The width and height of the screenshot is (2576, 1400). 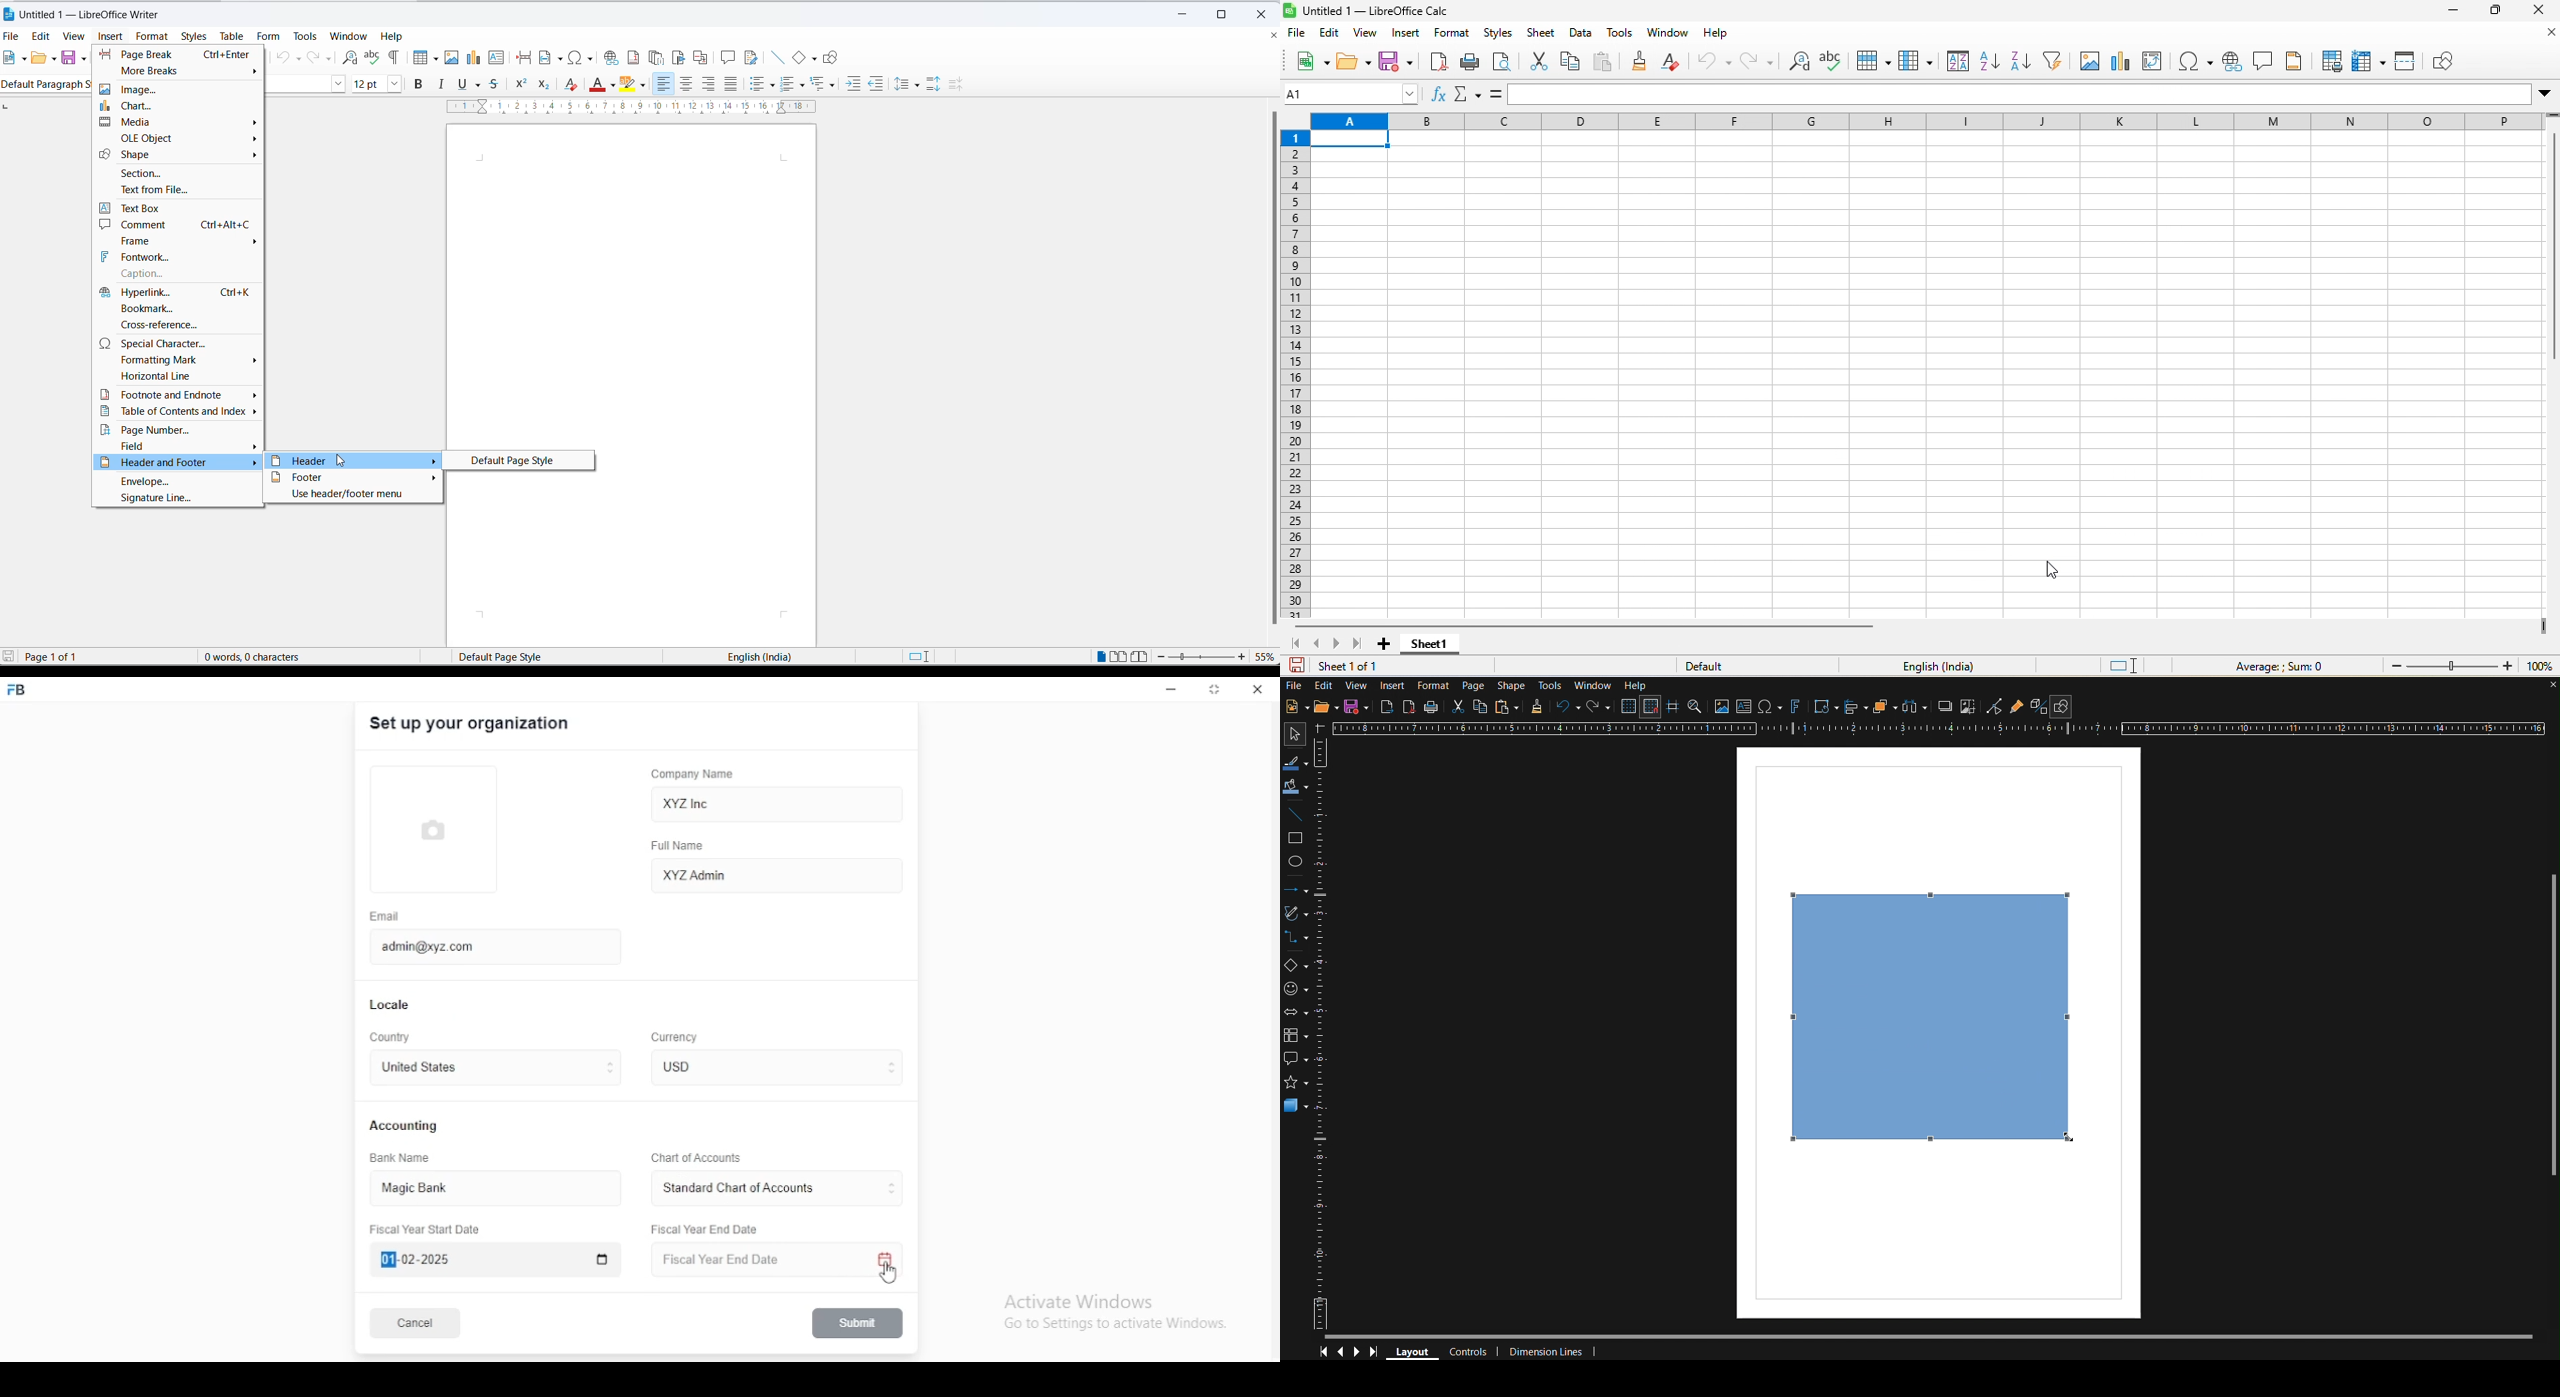 I want to click on average: sum=0, so click(x=2277, y=664).